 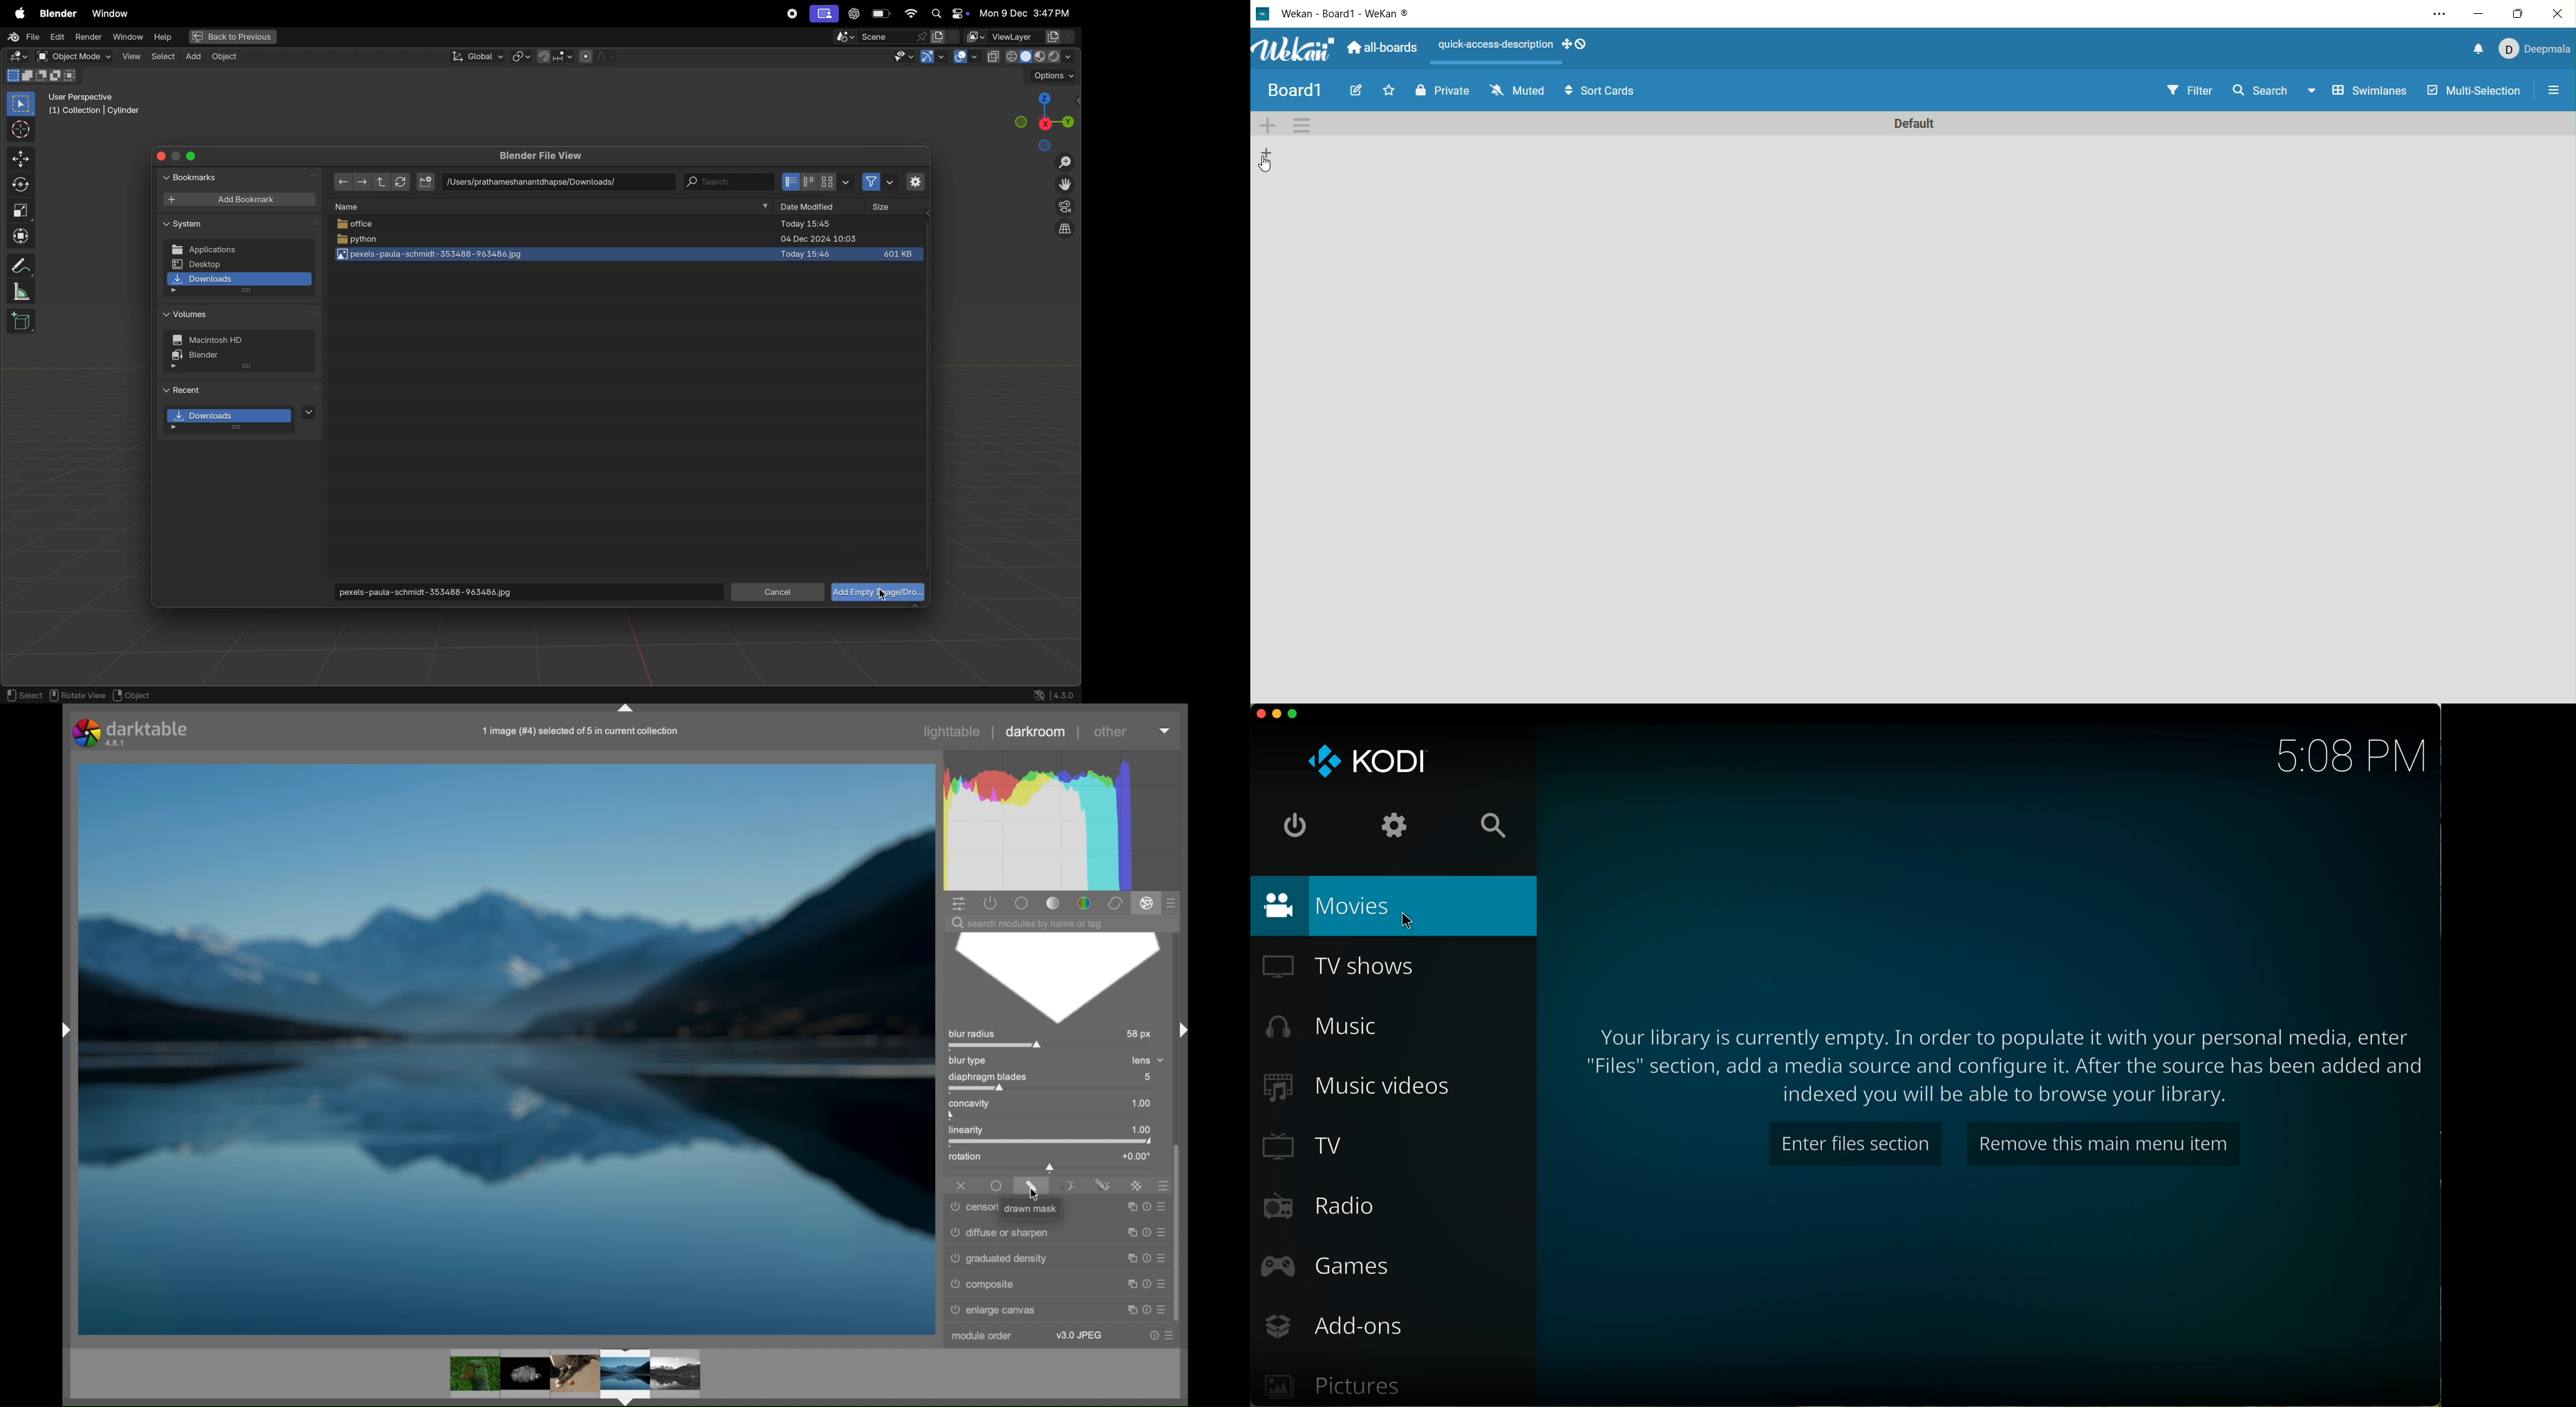 I want to click on music videos, so click(x=1358, y=1086).